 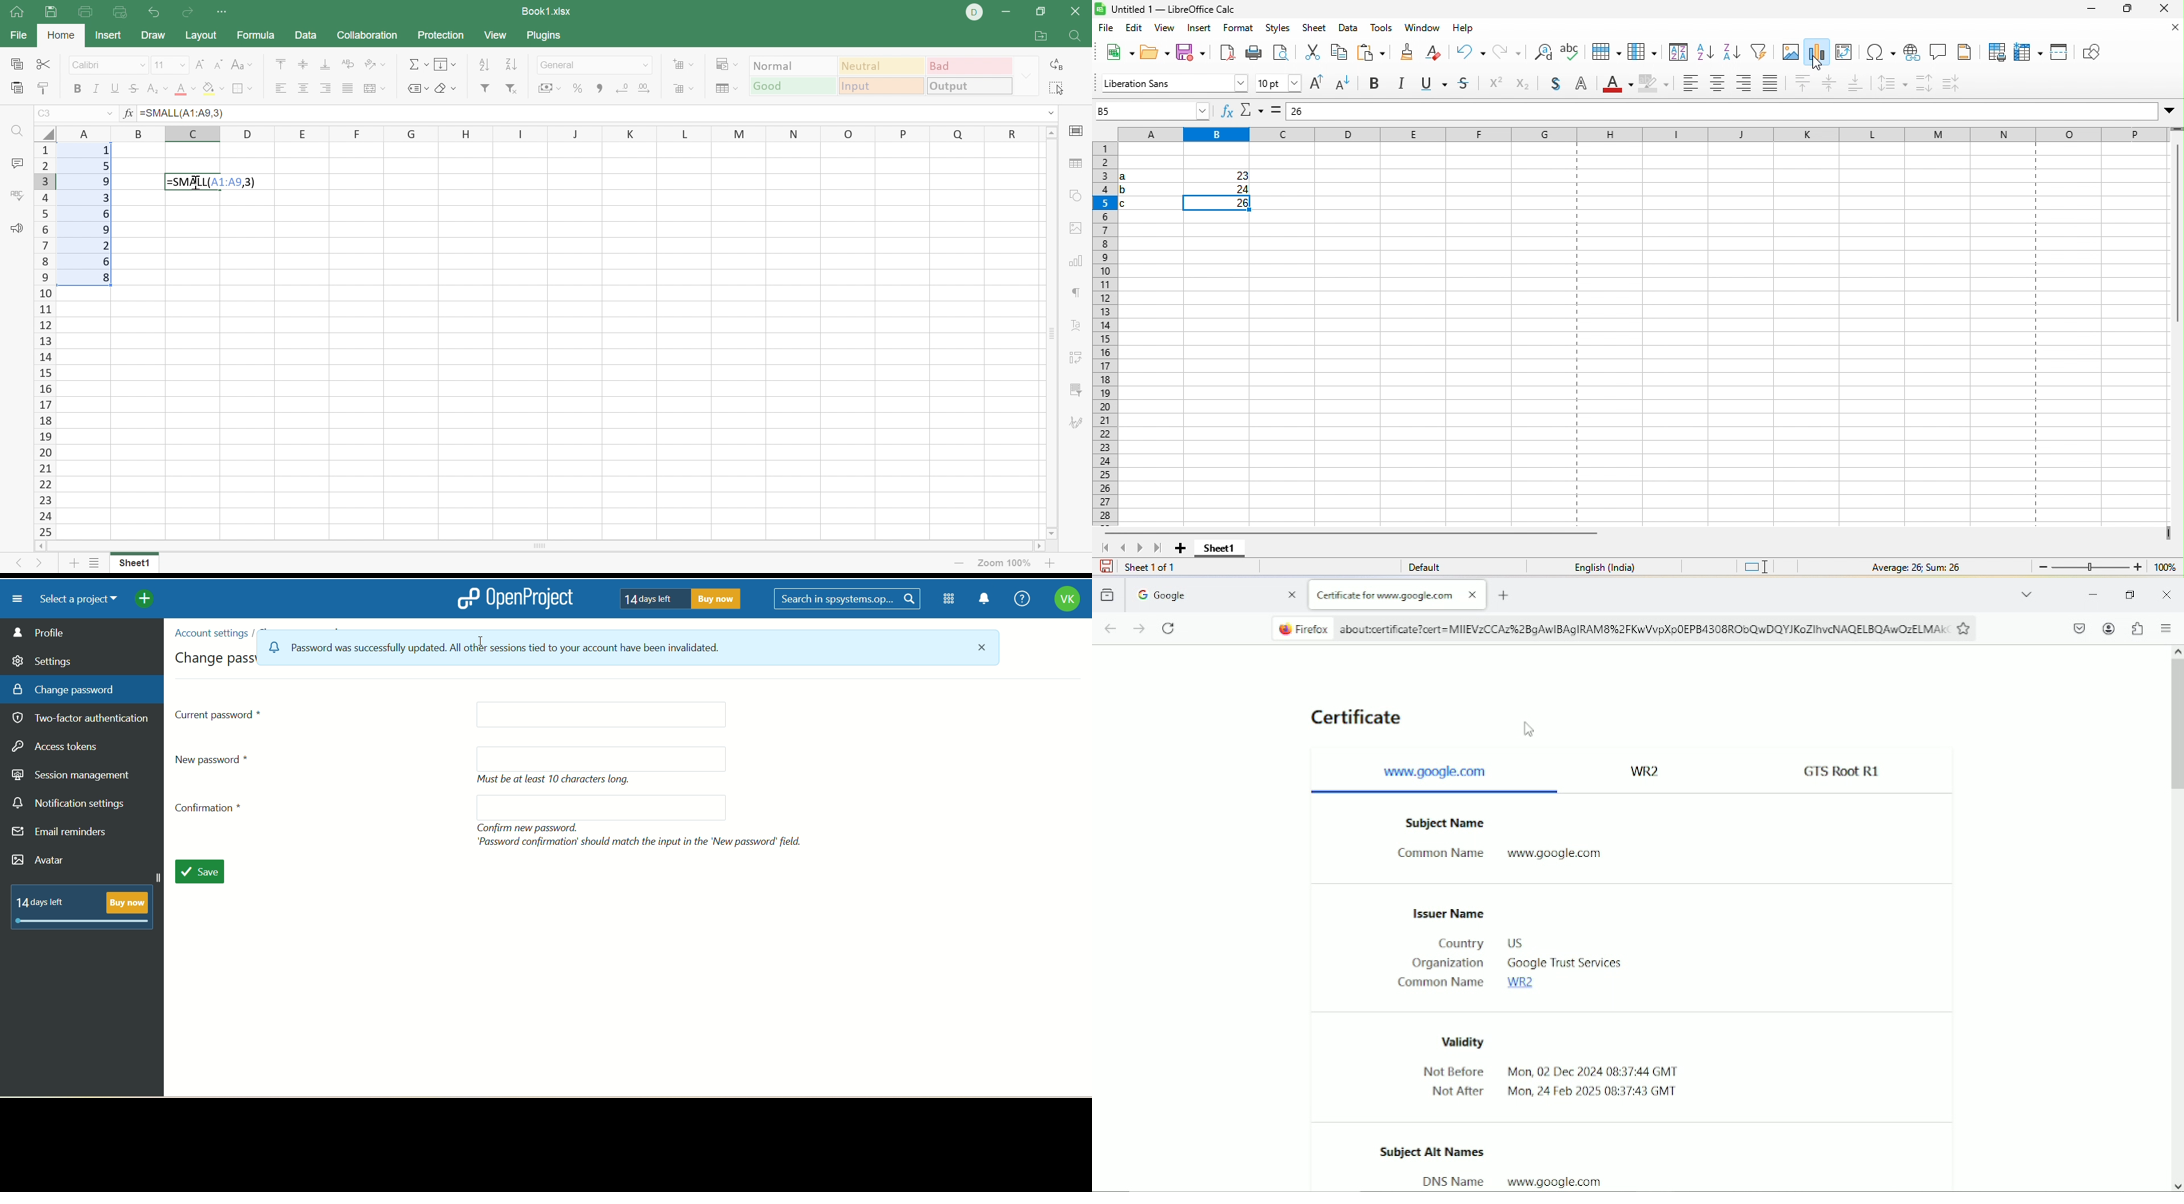 I want to click on sheet 1 of 1, so click(x=1167, y=569).